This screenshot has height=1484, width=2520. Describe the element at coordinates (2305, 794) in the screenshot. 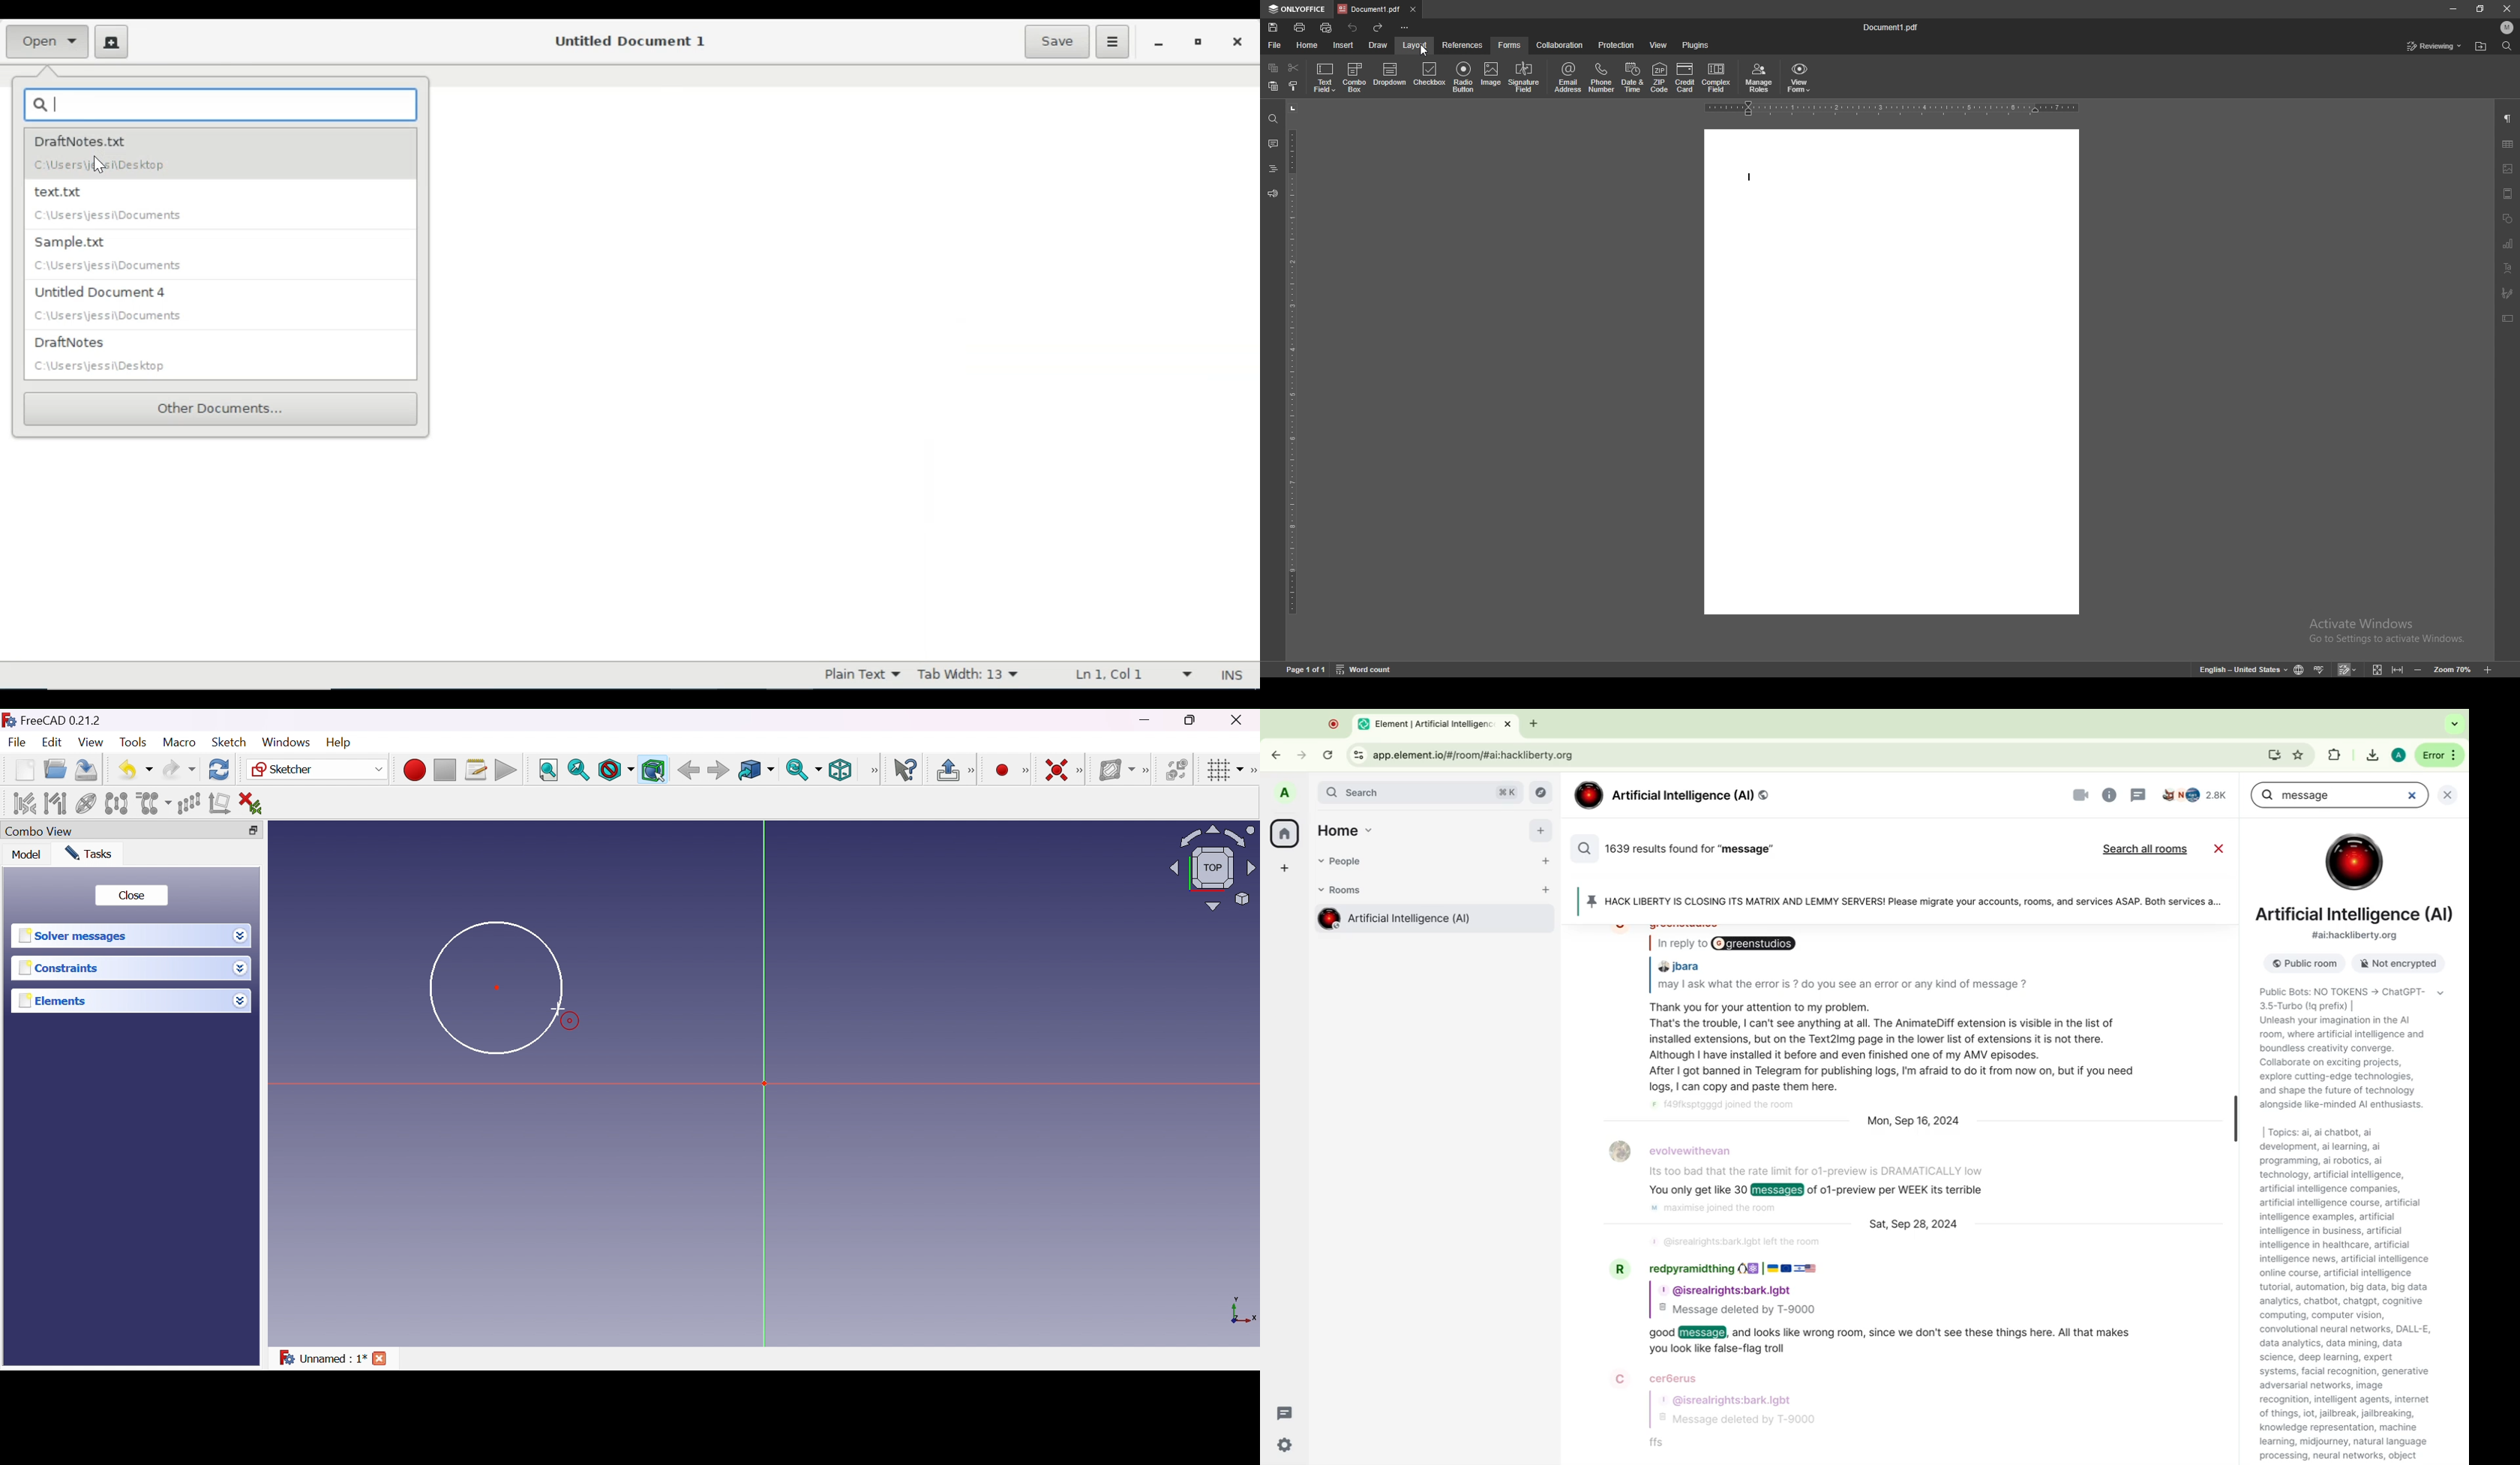

I see `message` at that location.